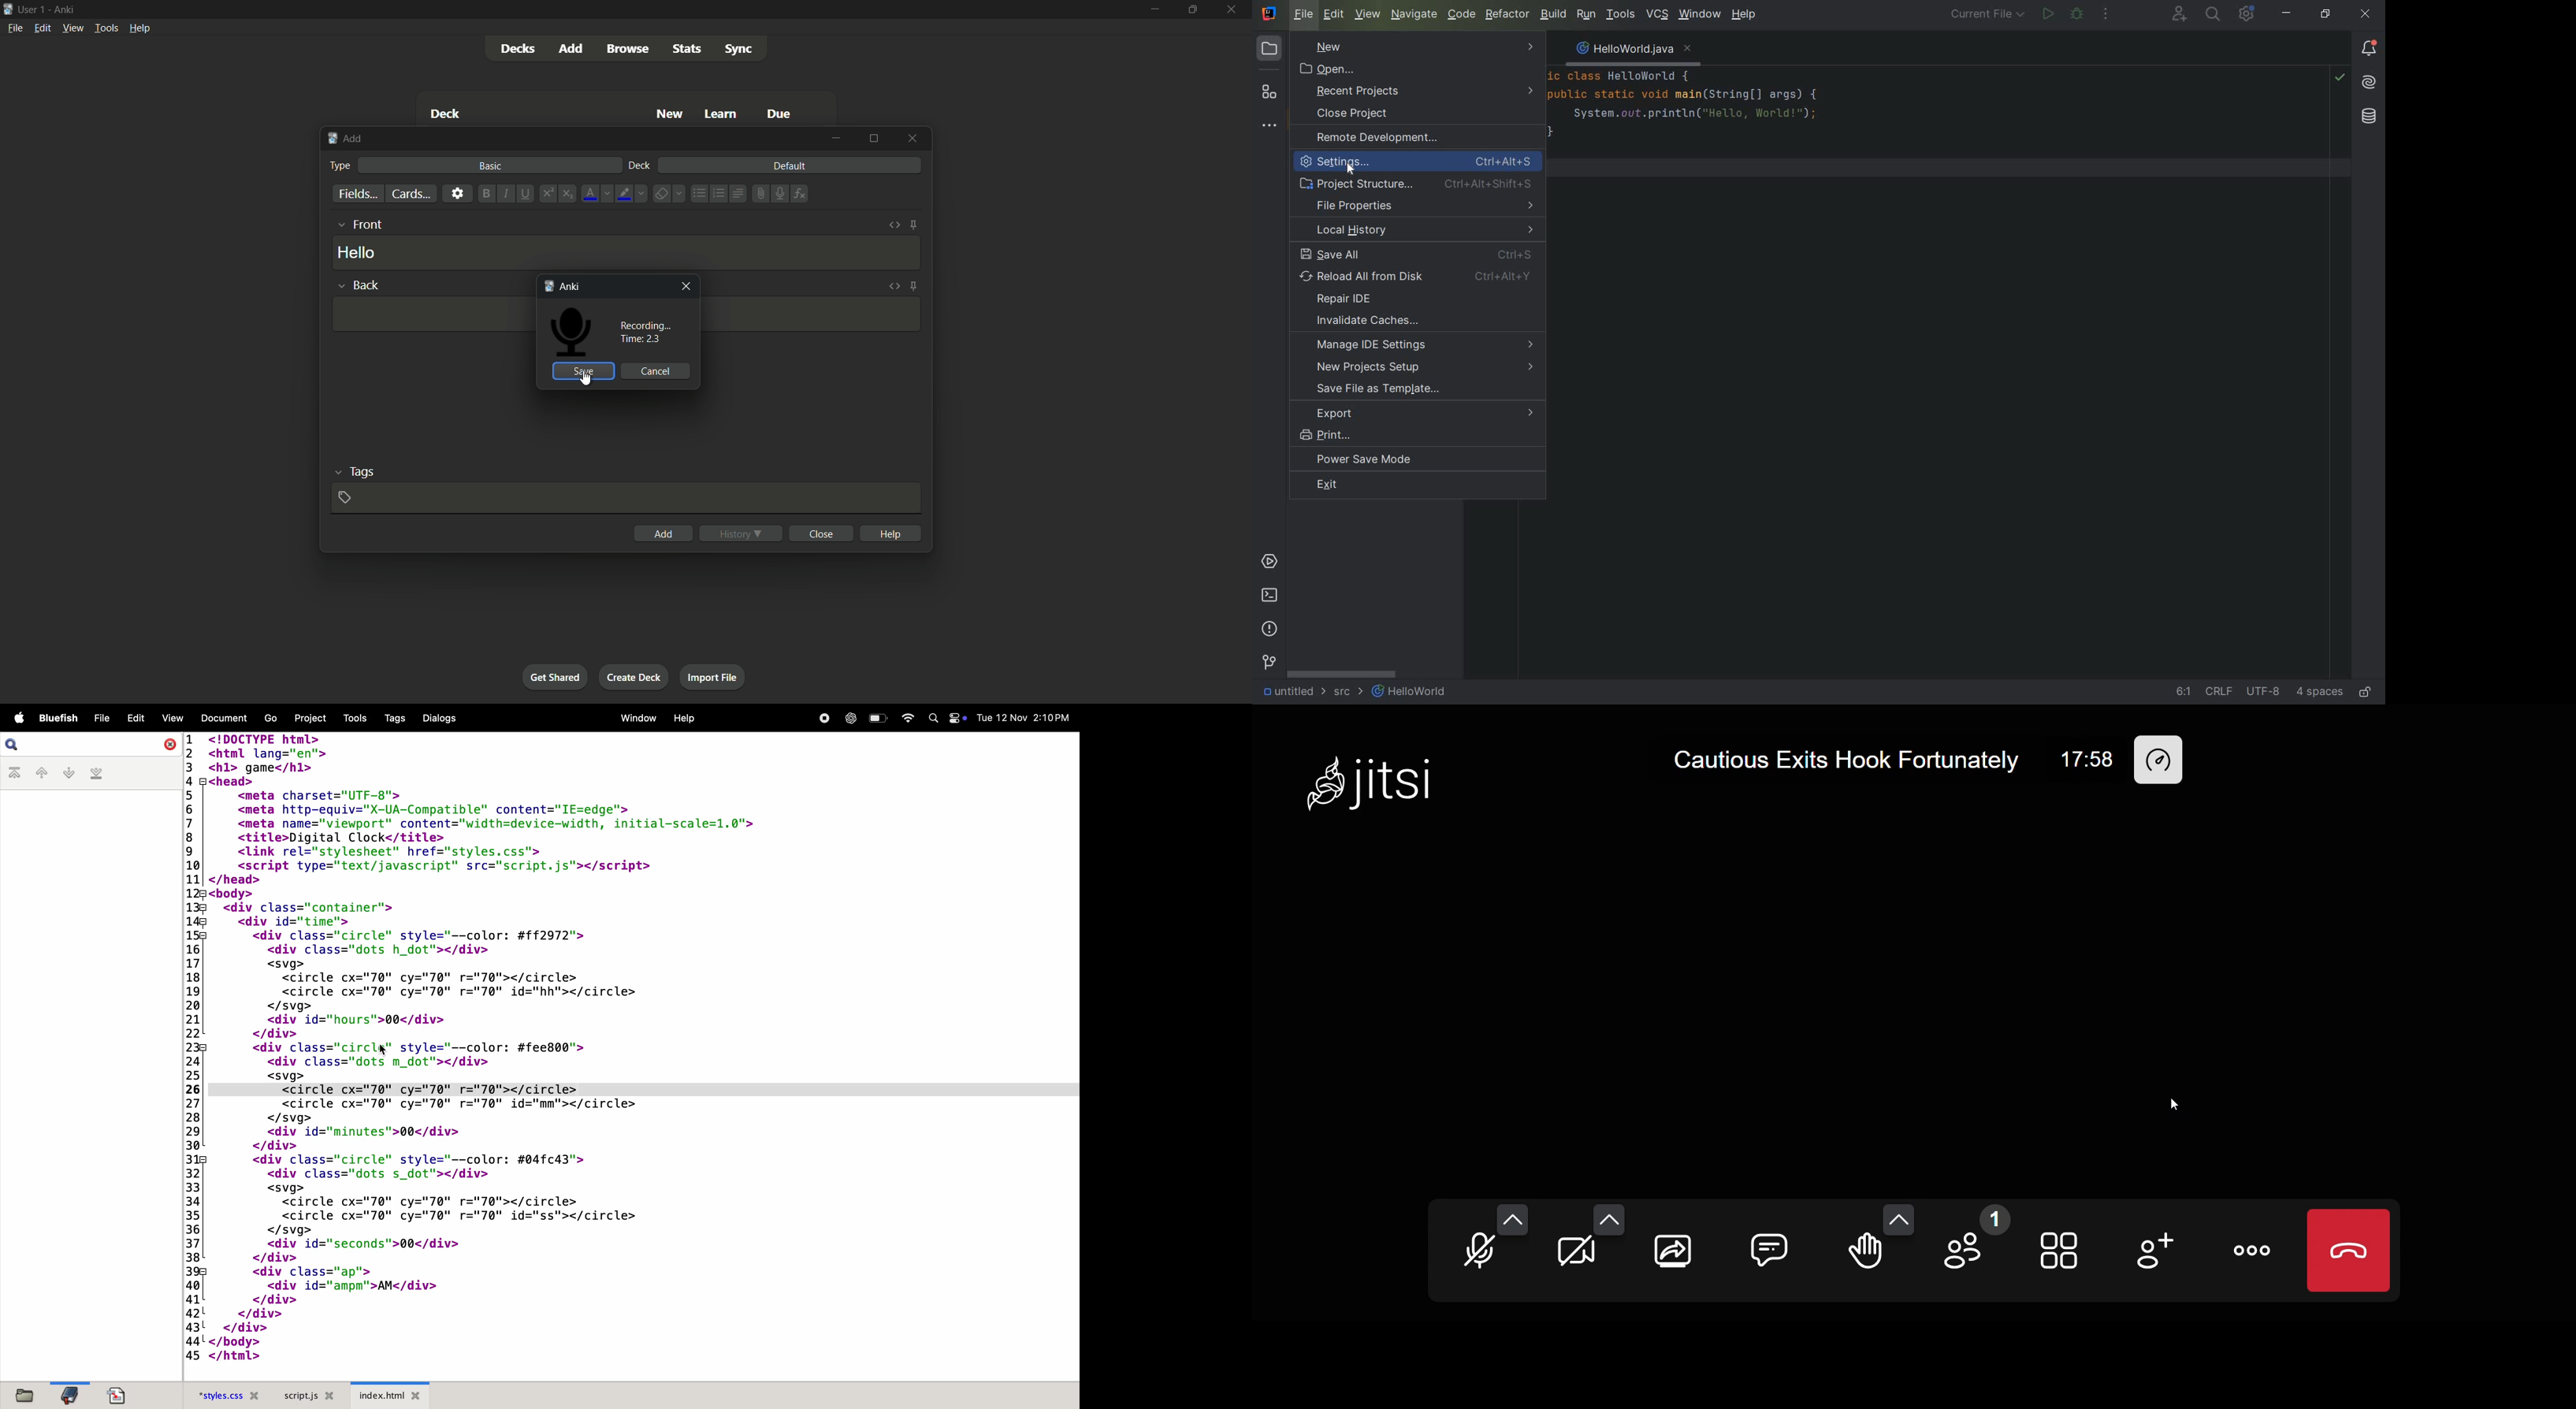 This screenshot has height=1428, width=2576. Describe the element at coordinates (519, 50) in the screenshot. I see `decks` at that location.